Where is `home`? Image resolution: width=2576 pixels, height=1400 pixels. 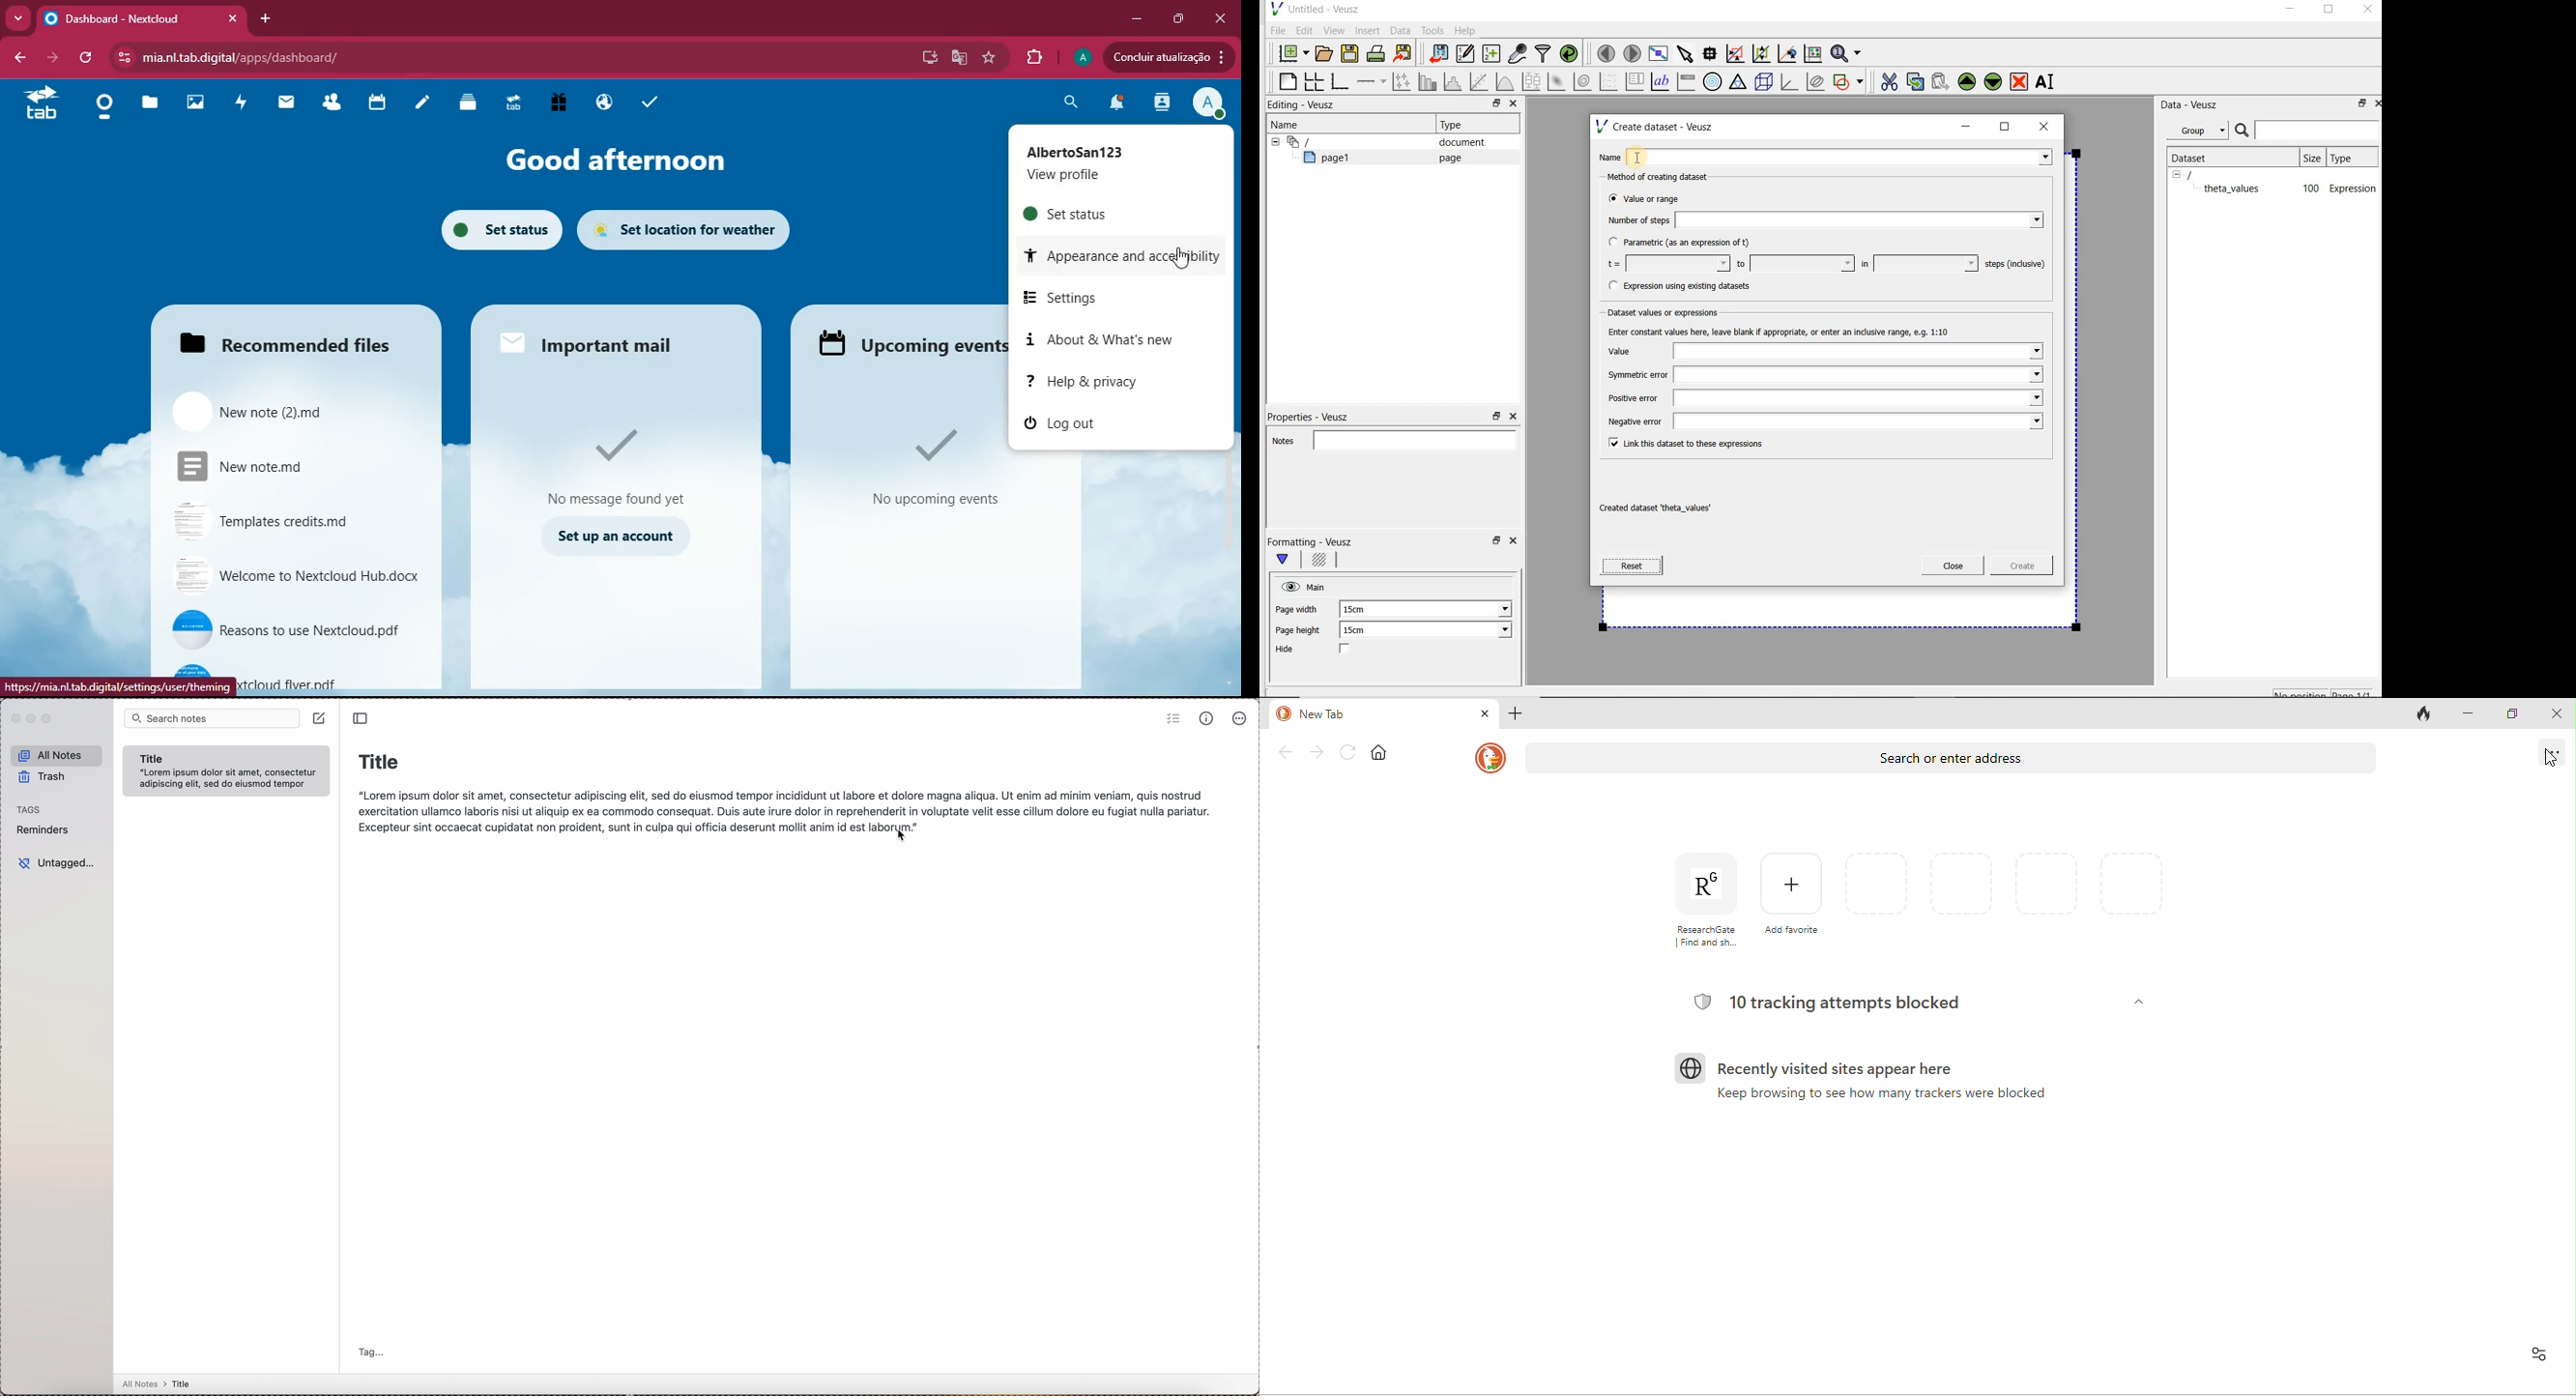 home is located at coordinates (107, 107).